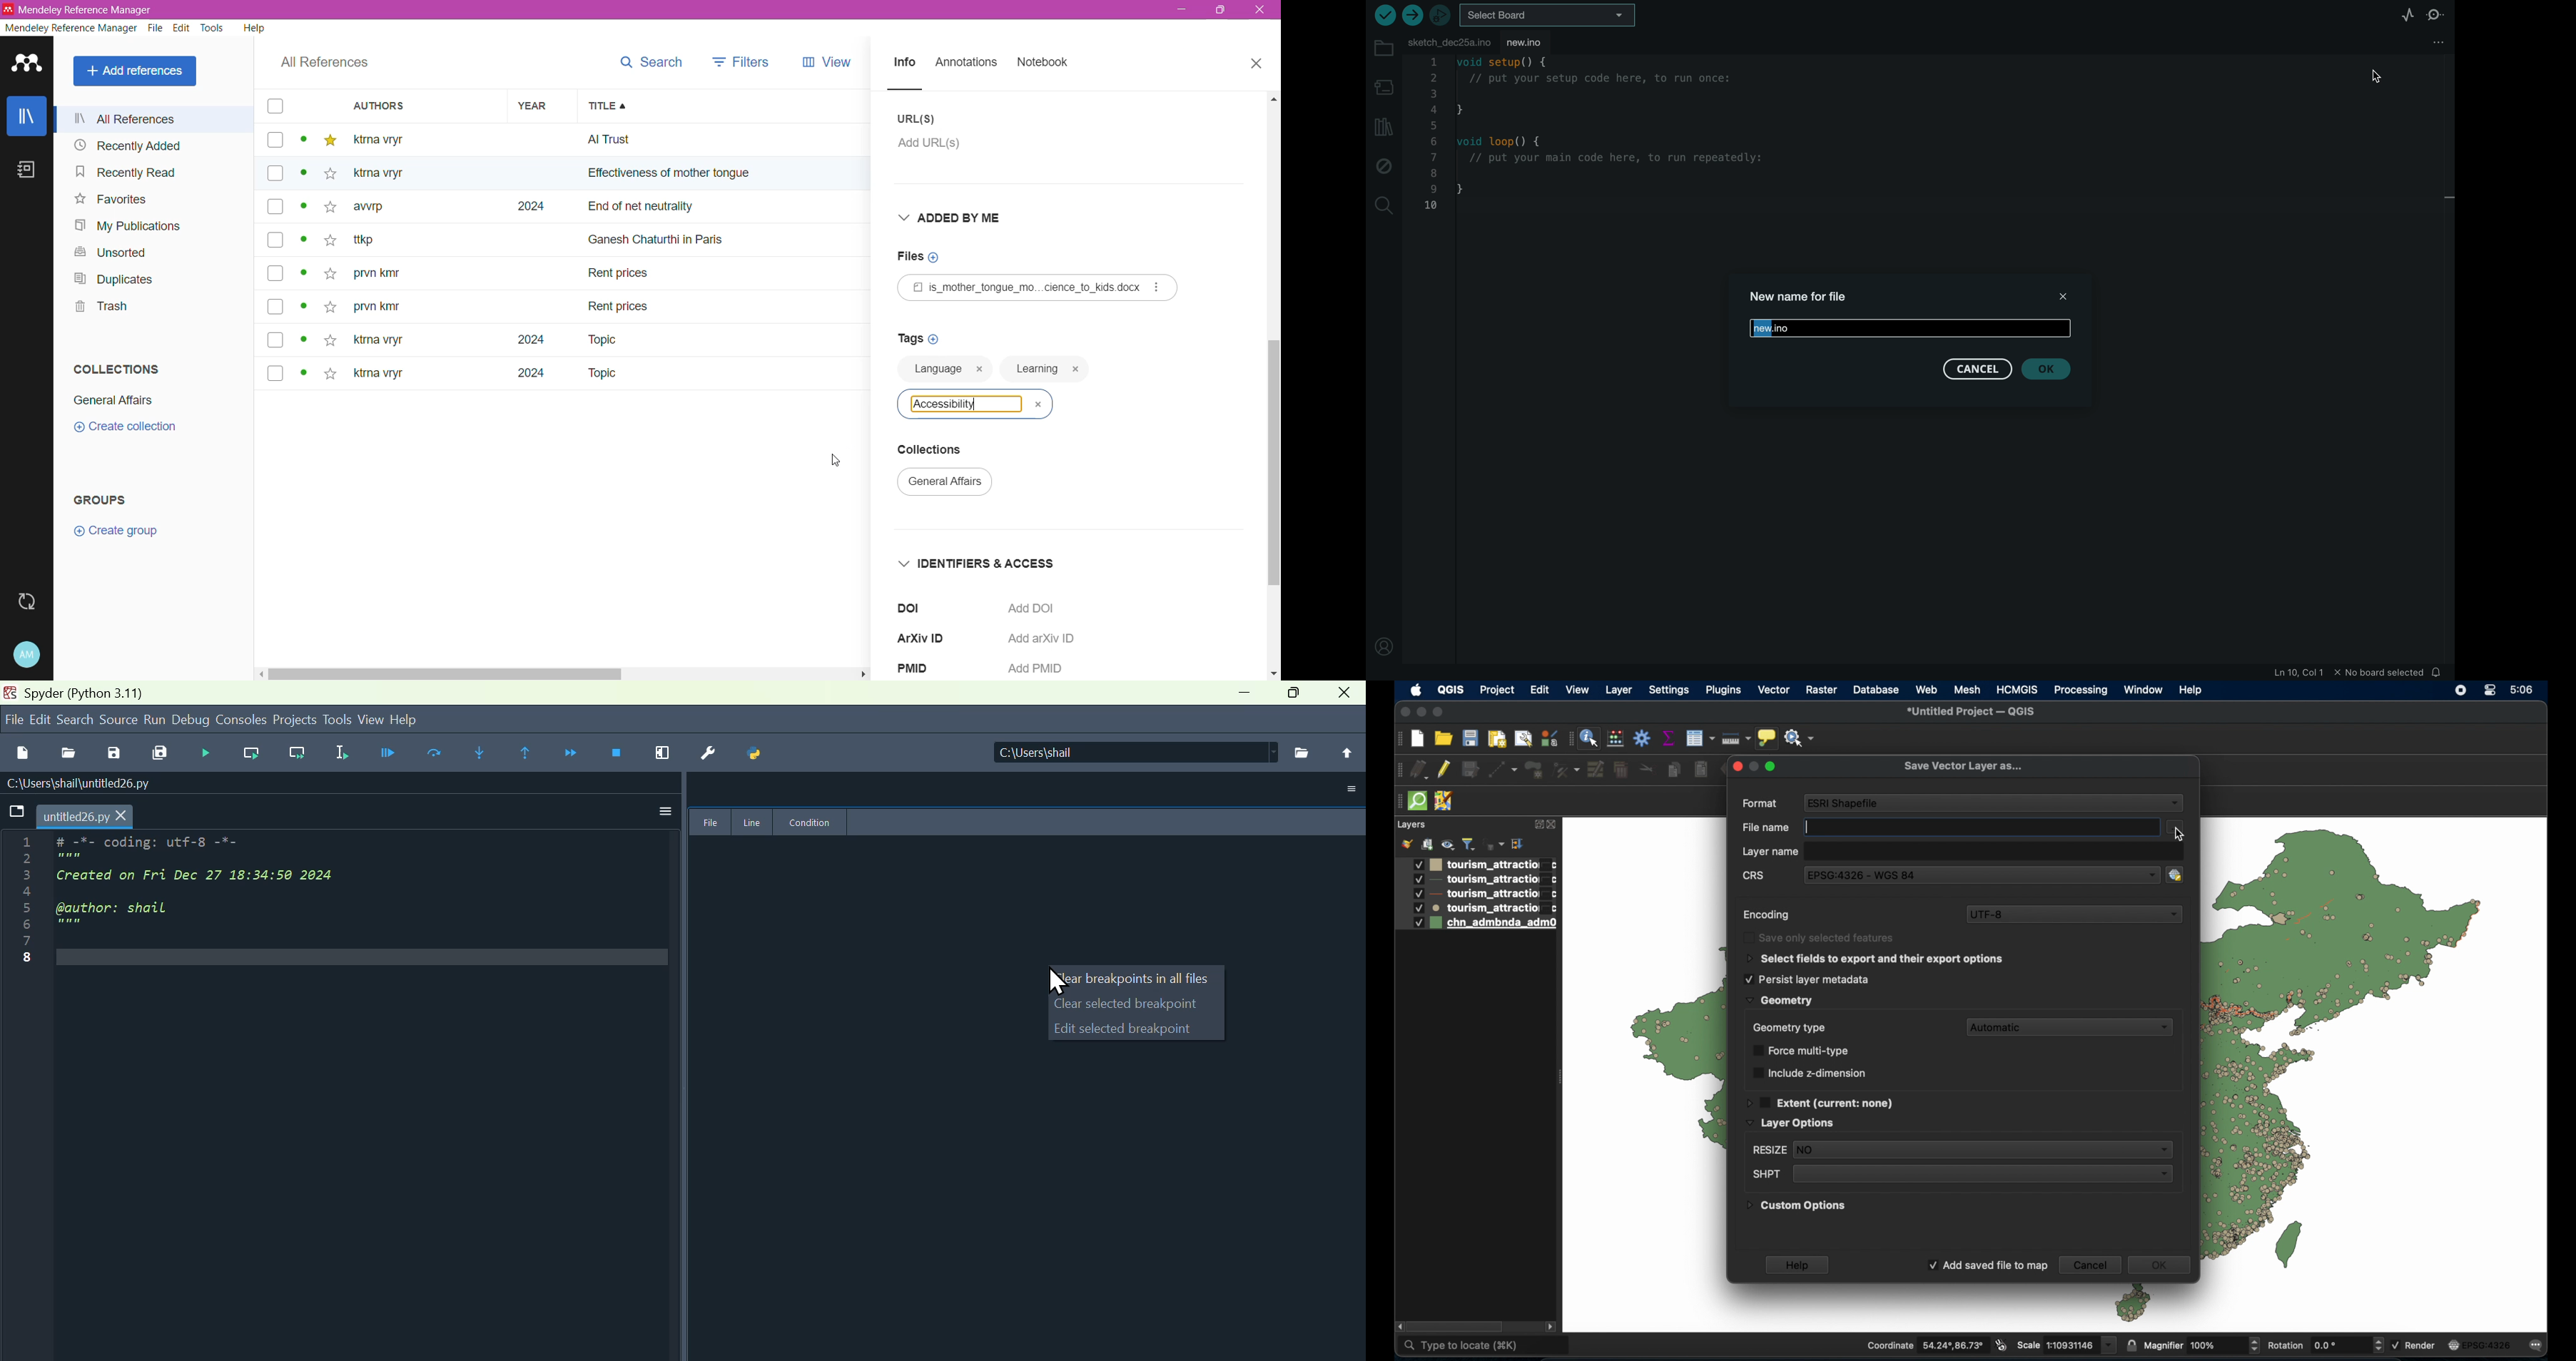  I want to click on Click to Add DOI, so click(1042, 609).